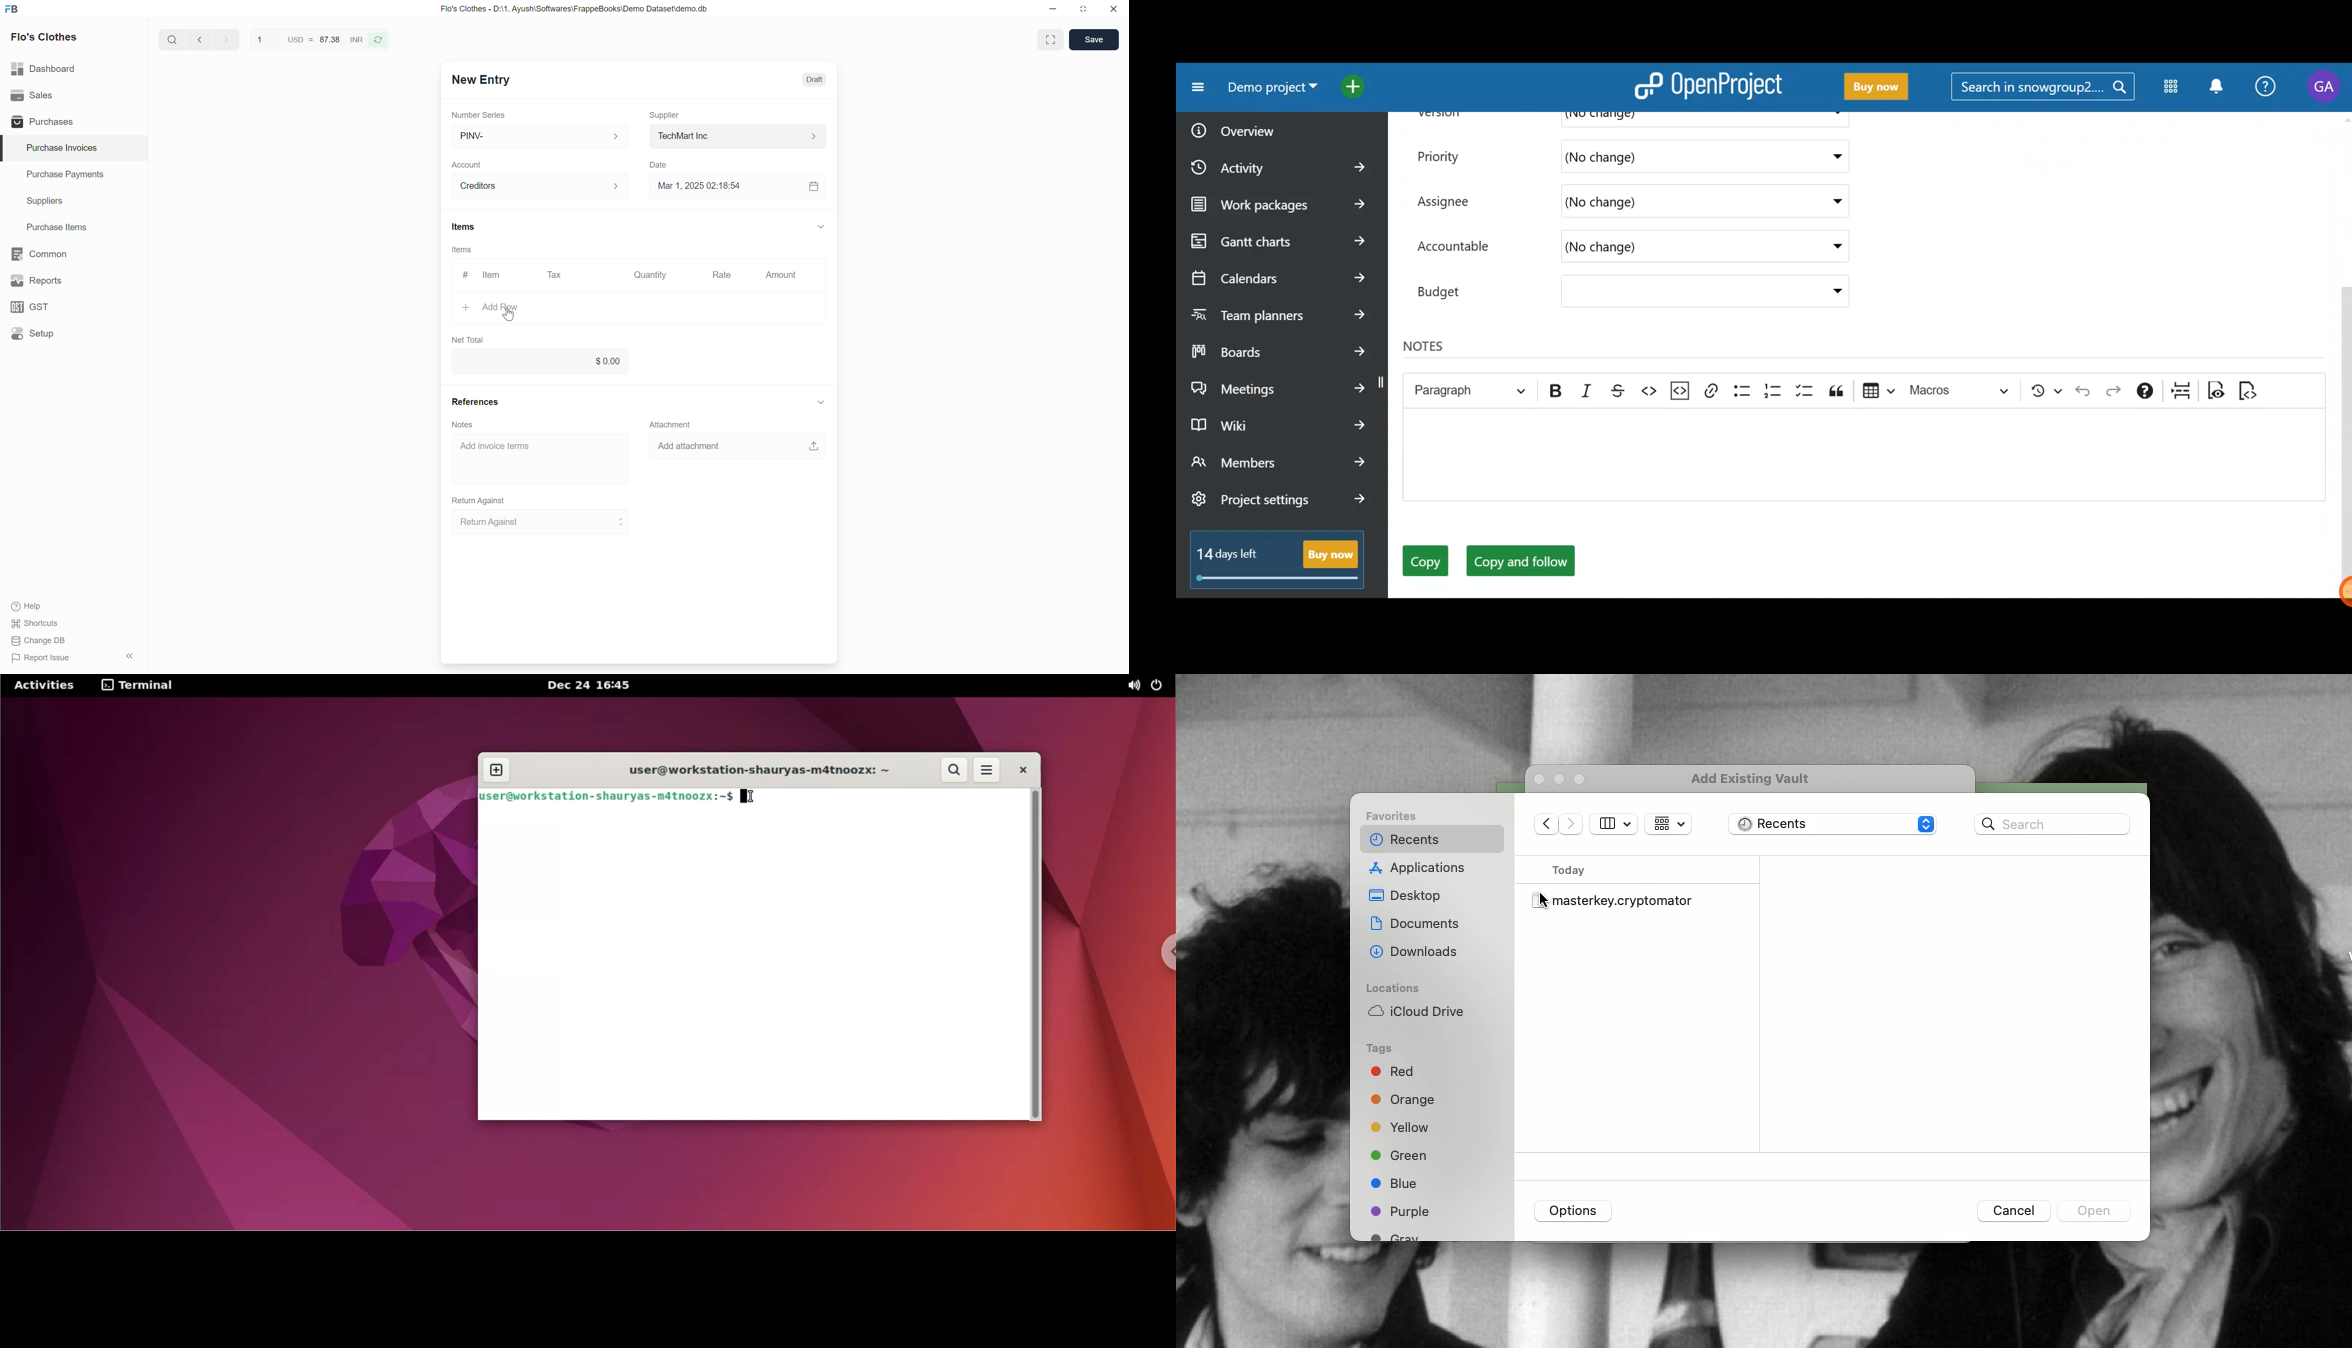  What do you see at coordinates (464, 227) in the screenshot?
I see `Items` at bounding box center [464, 227].